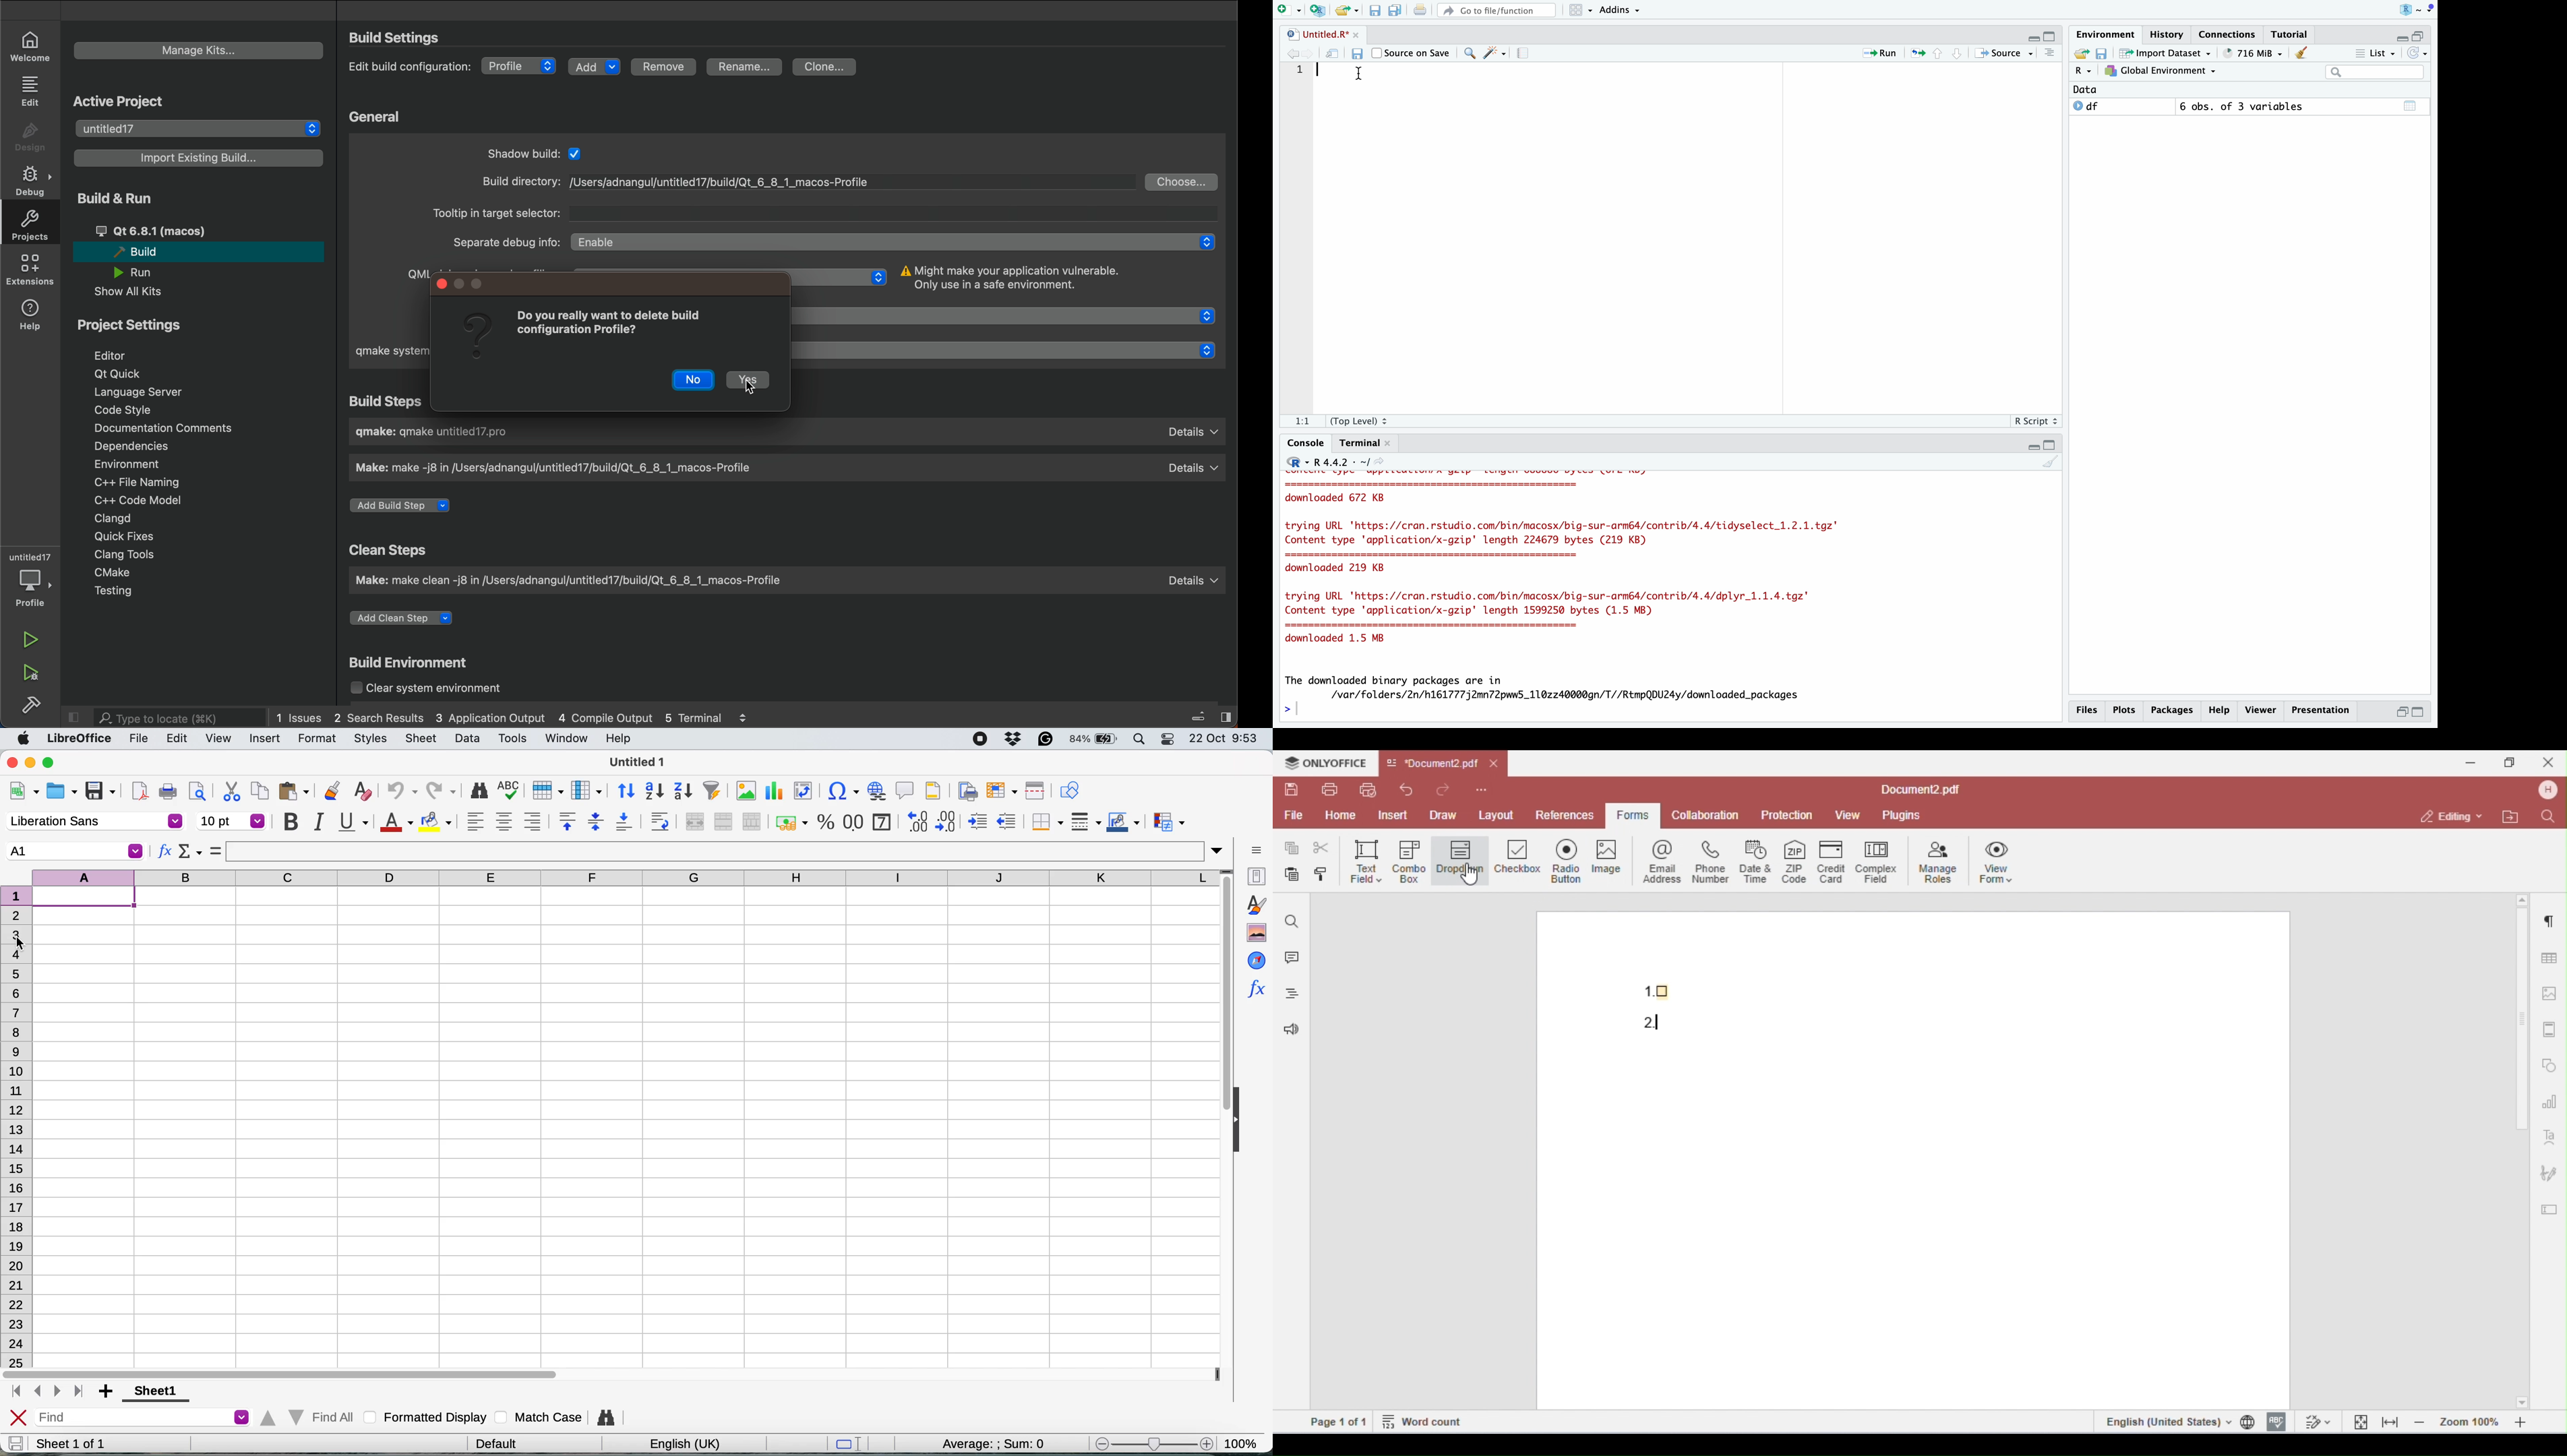  Describe the element at coordinates (2402, 35) in the screenshot. I see `Hide` at that location.